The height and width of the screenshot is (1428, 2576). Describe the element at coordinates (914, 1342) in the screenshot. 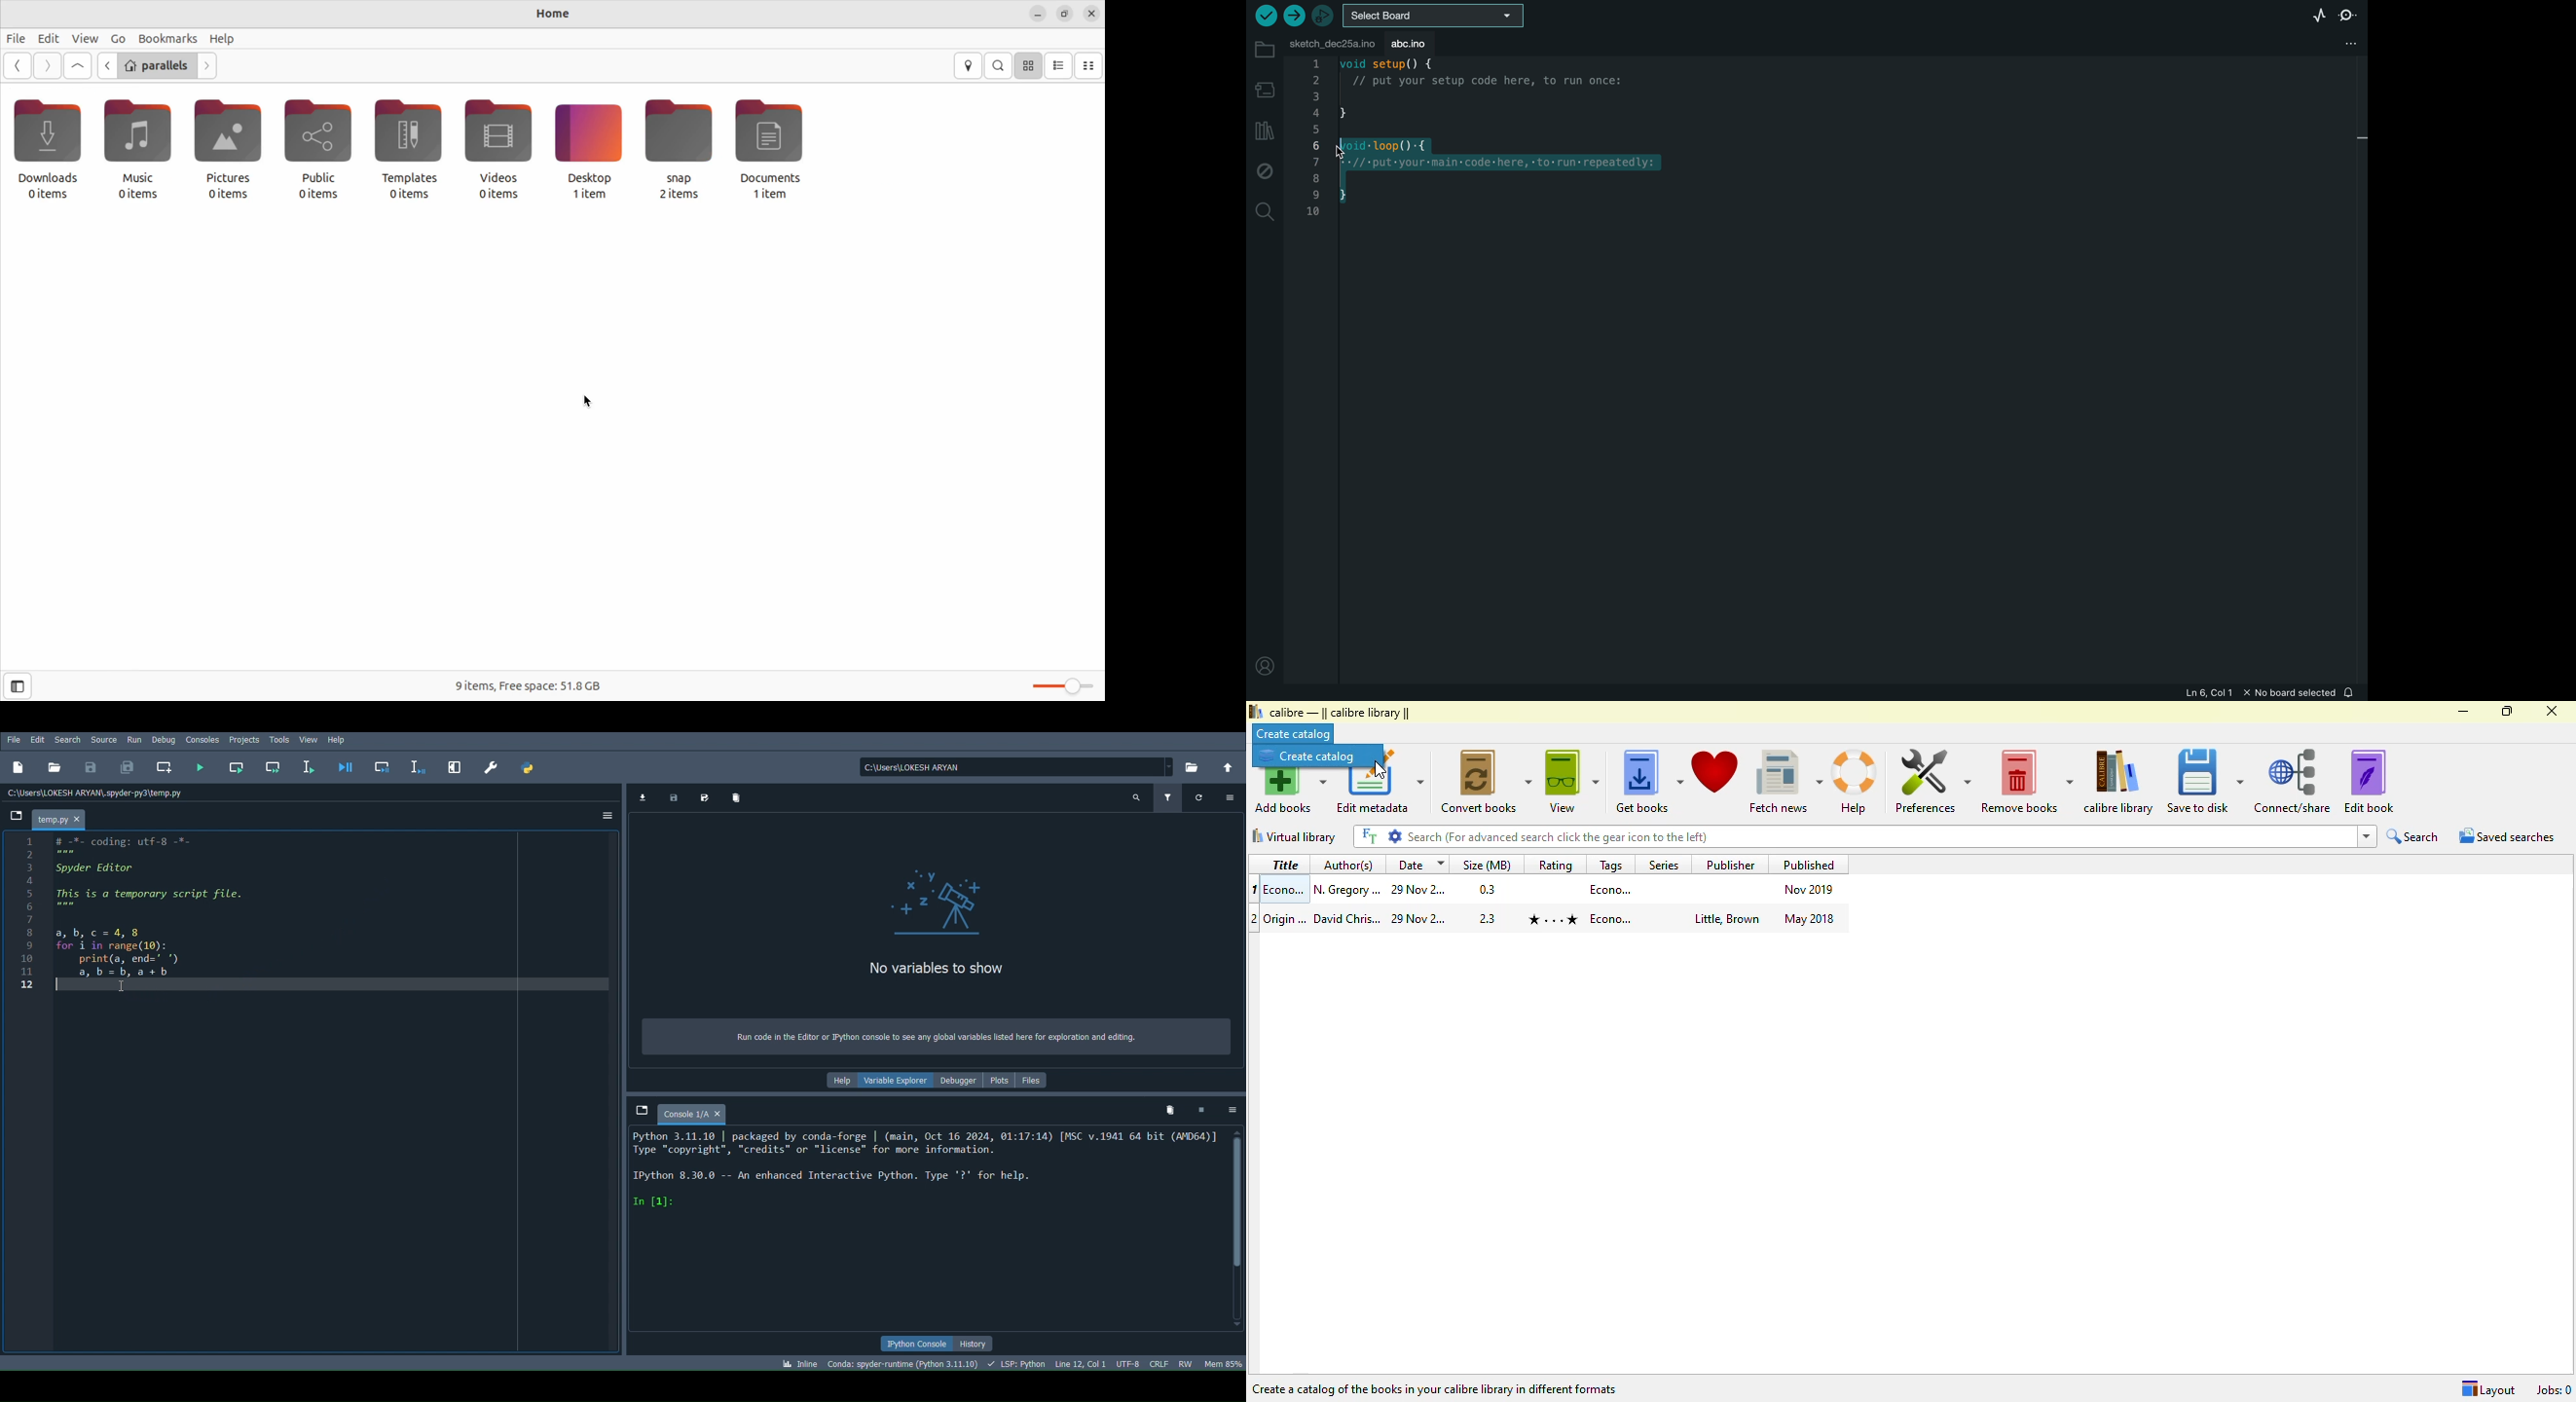

I see `IPython console` at that location.